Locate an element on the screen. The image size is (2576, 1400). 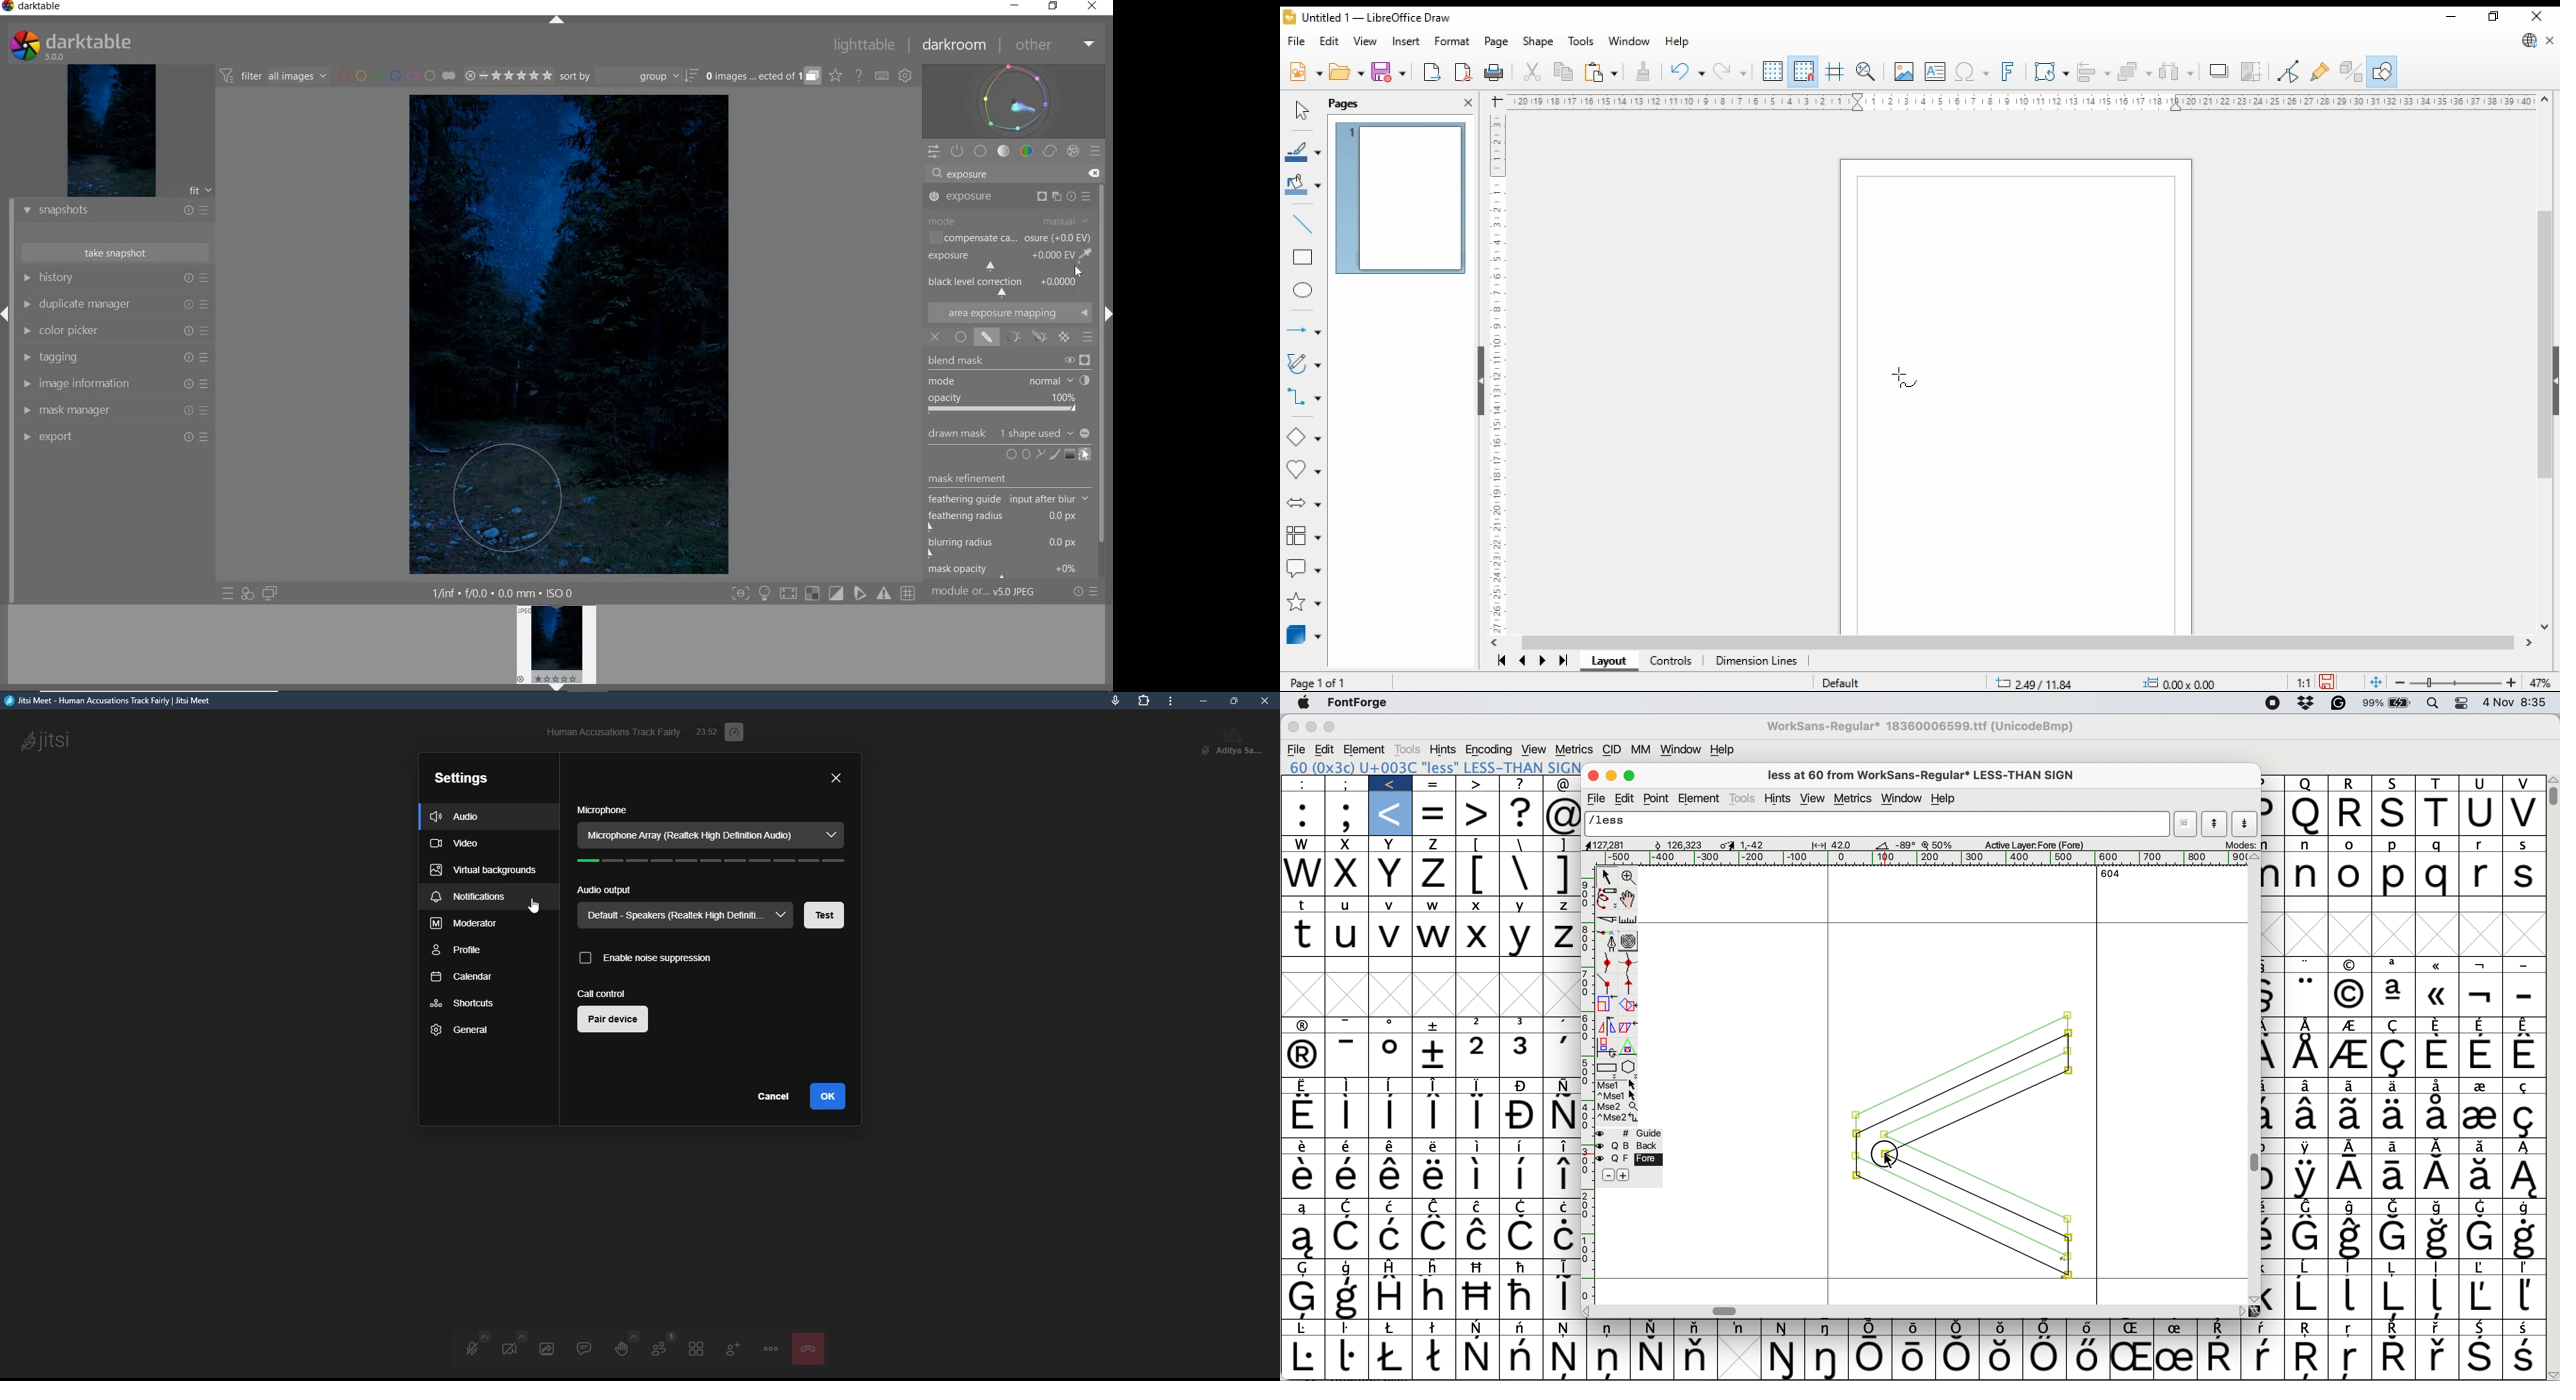
Symbol is located at coordinates (2220, 1329).